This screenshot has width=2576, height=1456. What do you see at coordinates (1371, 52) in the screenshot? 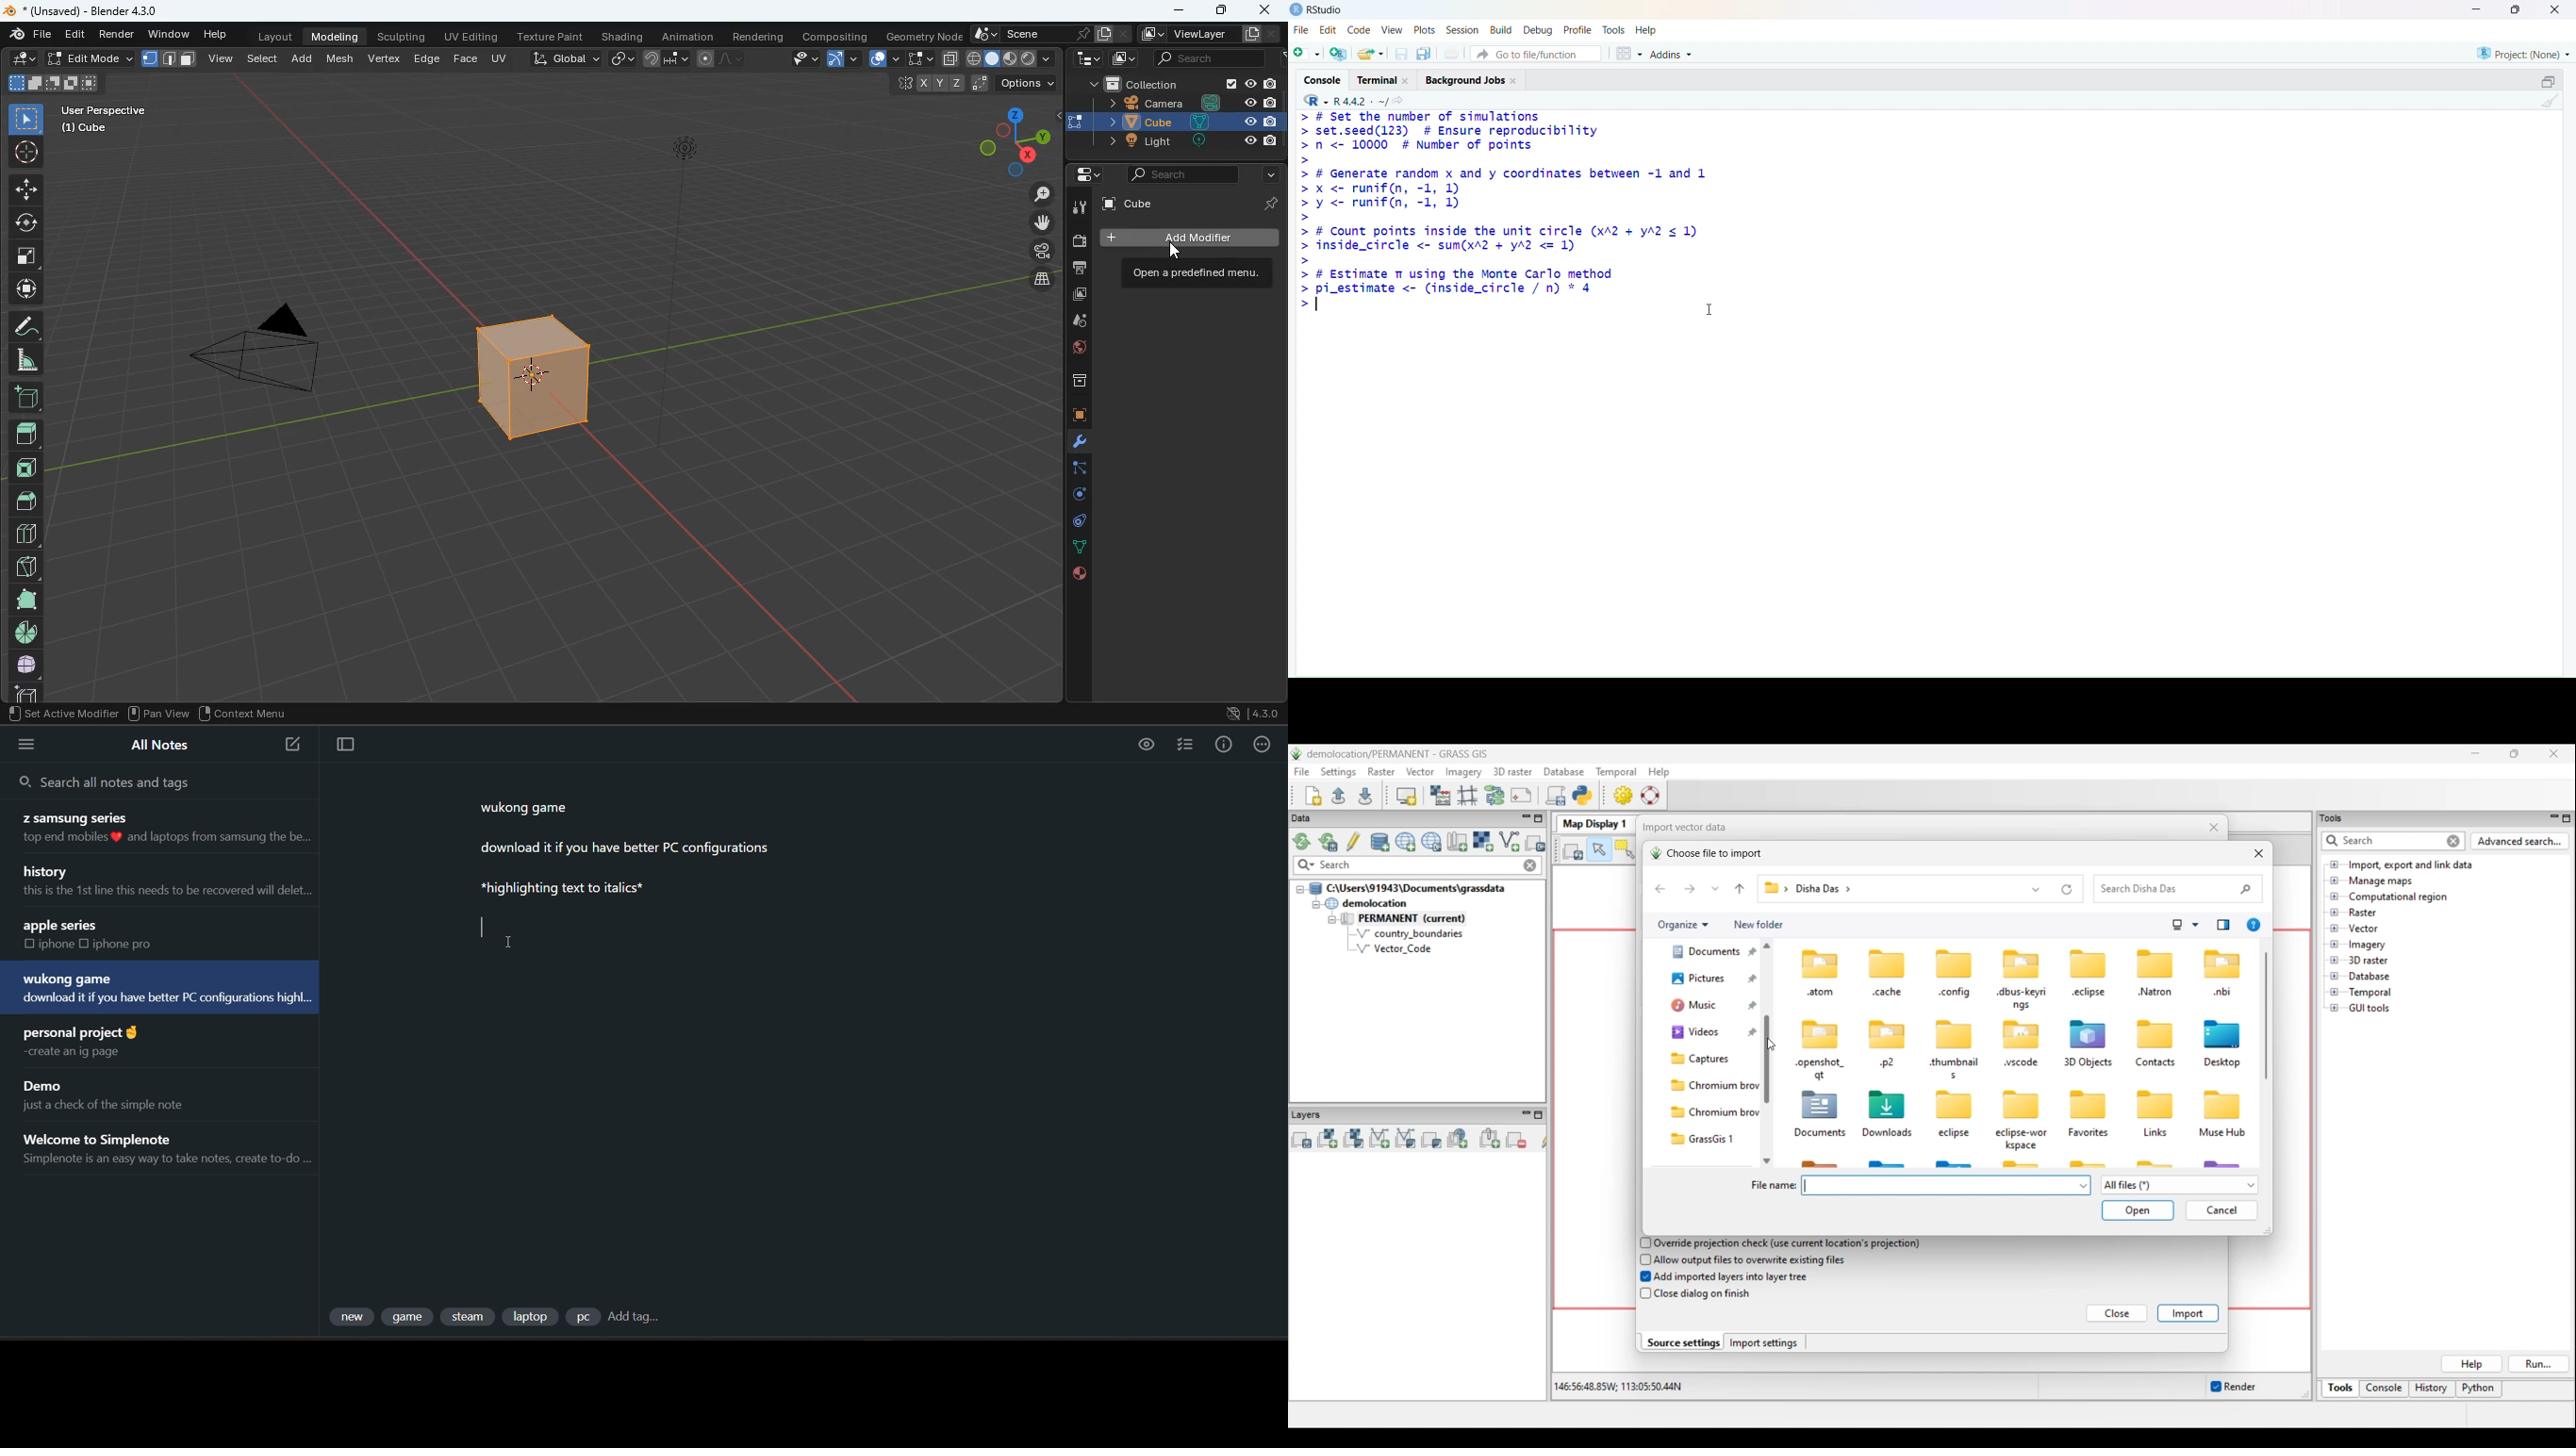
I see `Open an existing file (Ctrl + O)` at bounding box center [1371, 52].